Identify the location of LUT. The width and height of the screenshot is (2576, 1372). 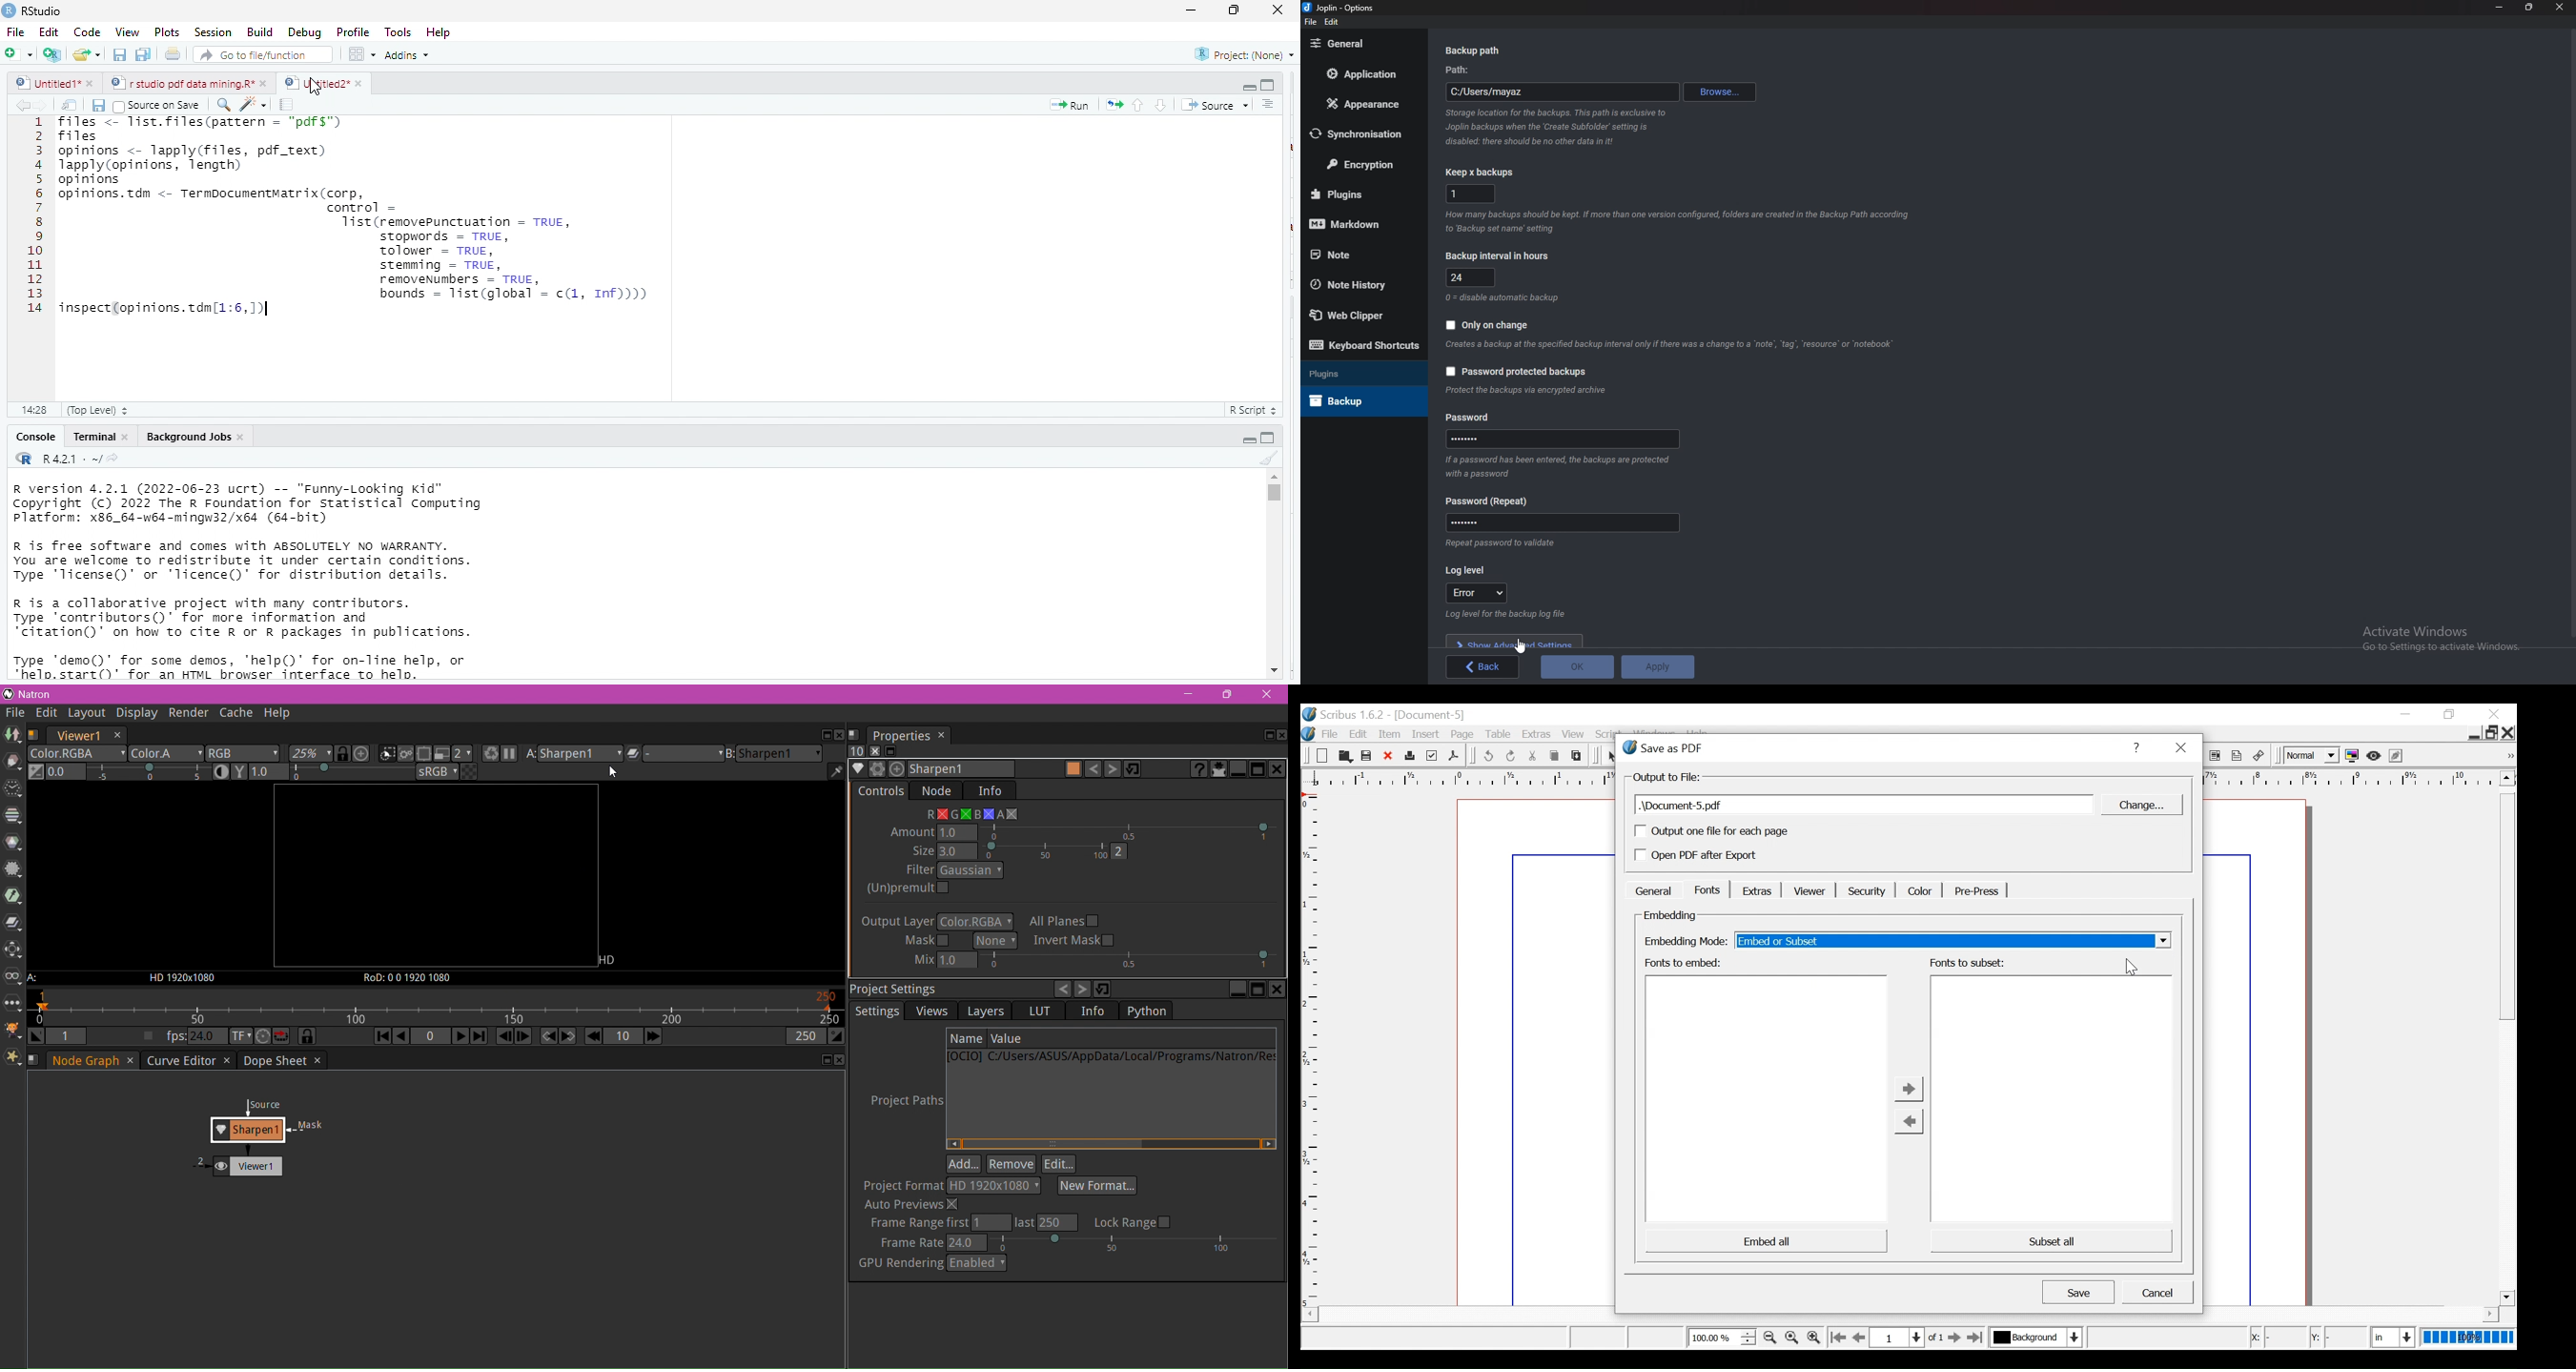
(1041, 1011).